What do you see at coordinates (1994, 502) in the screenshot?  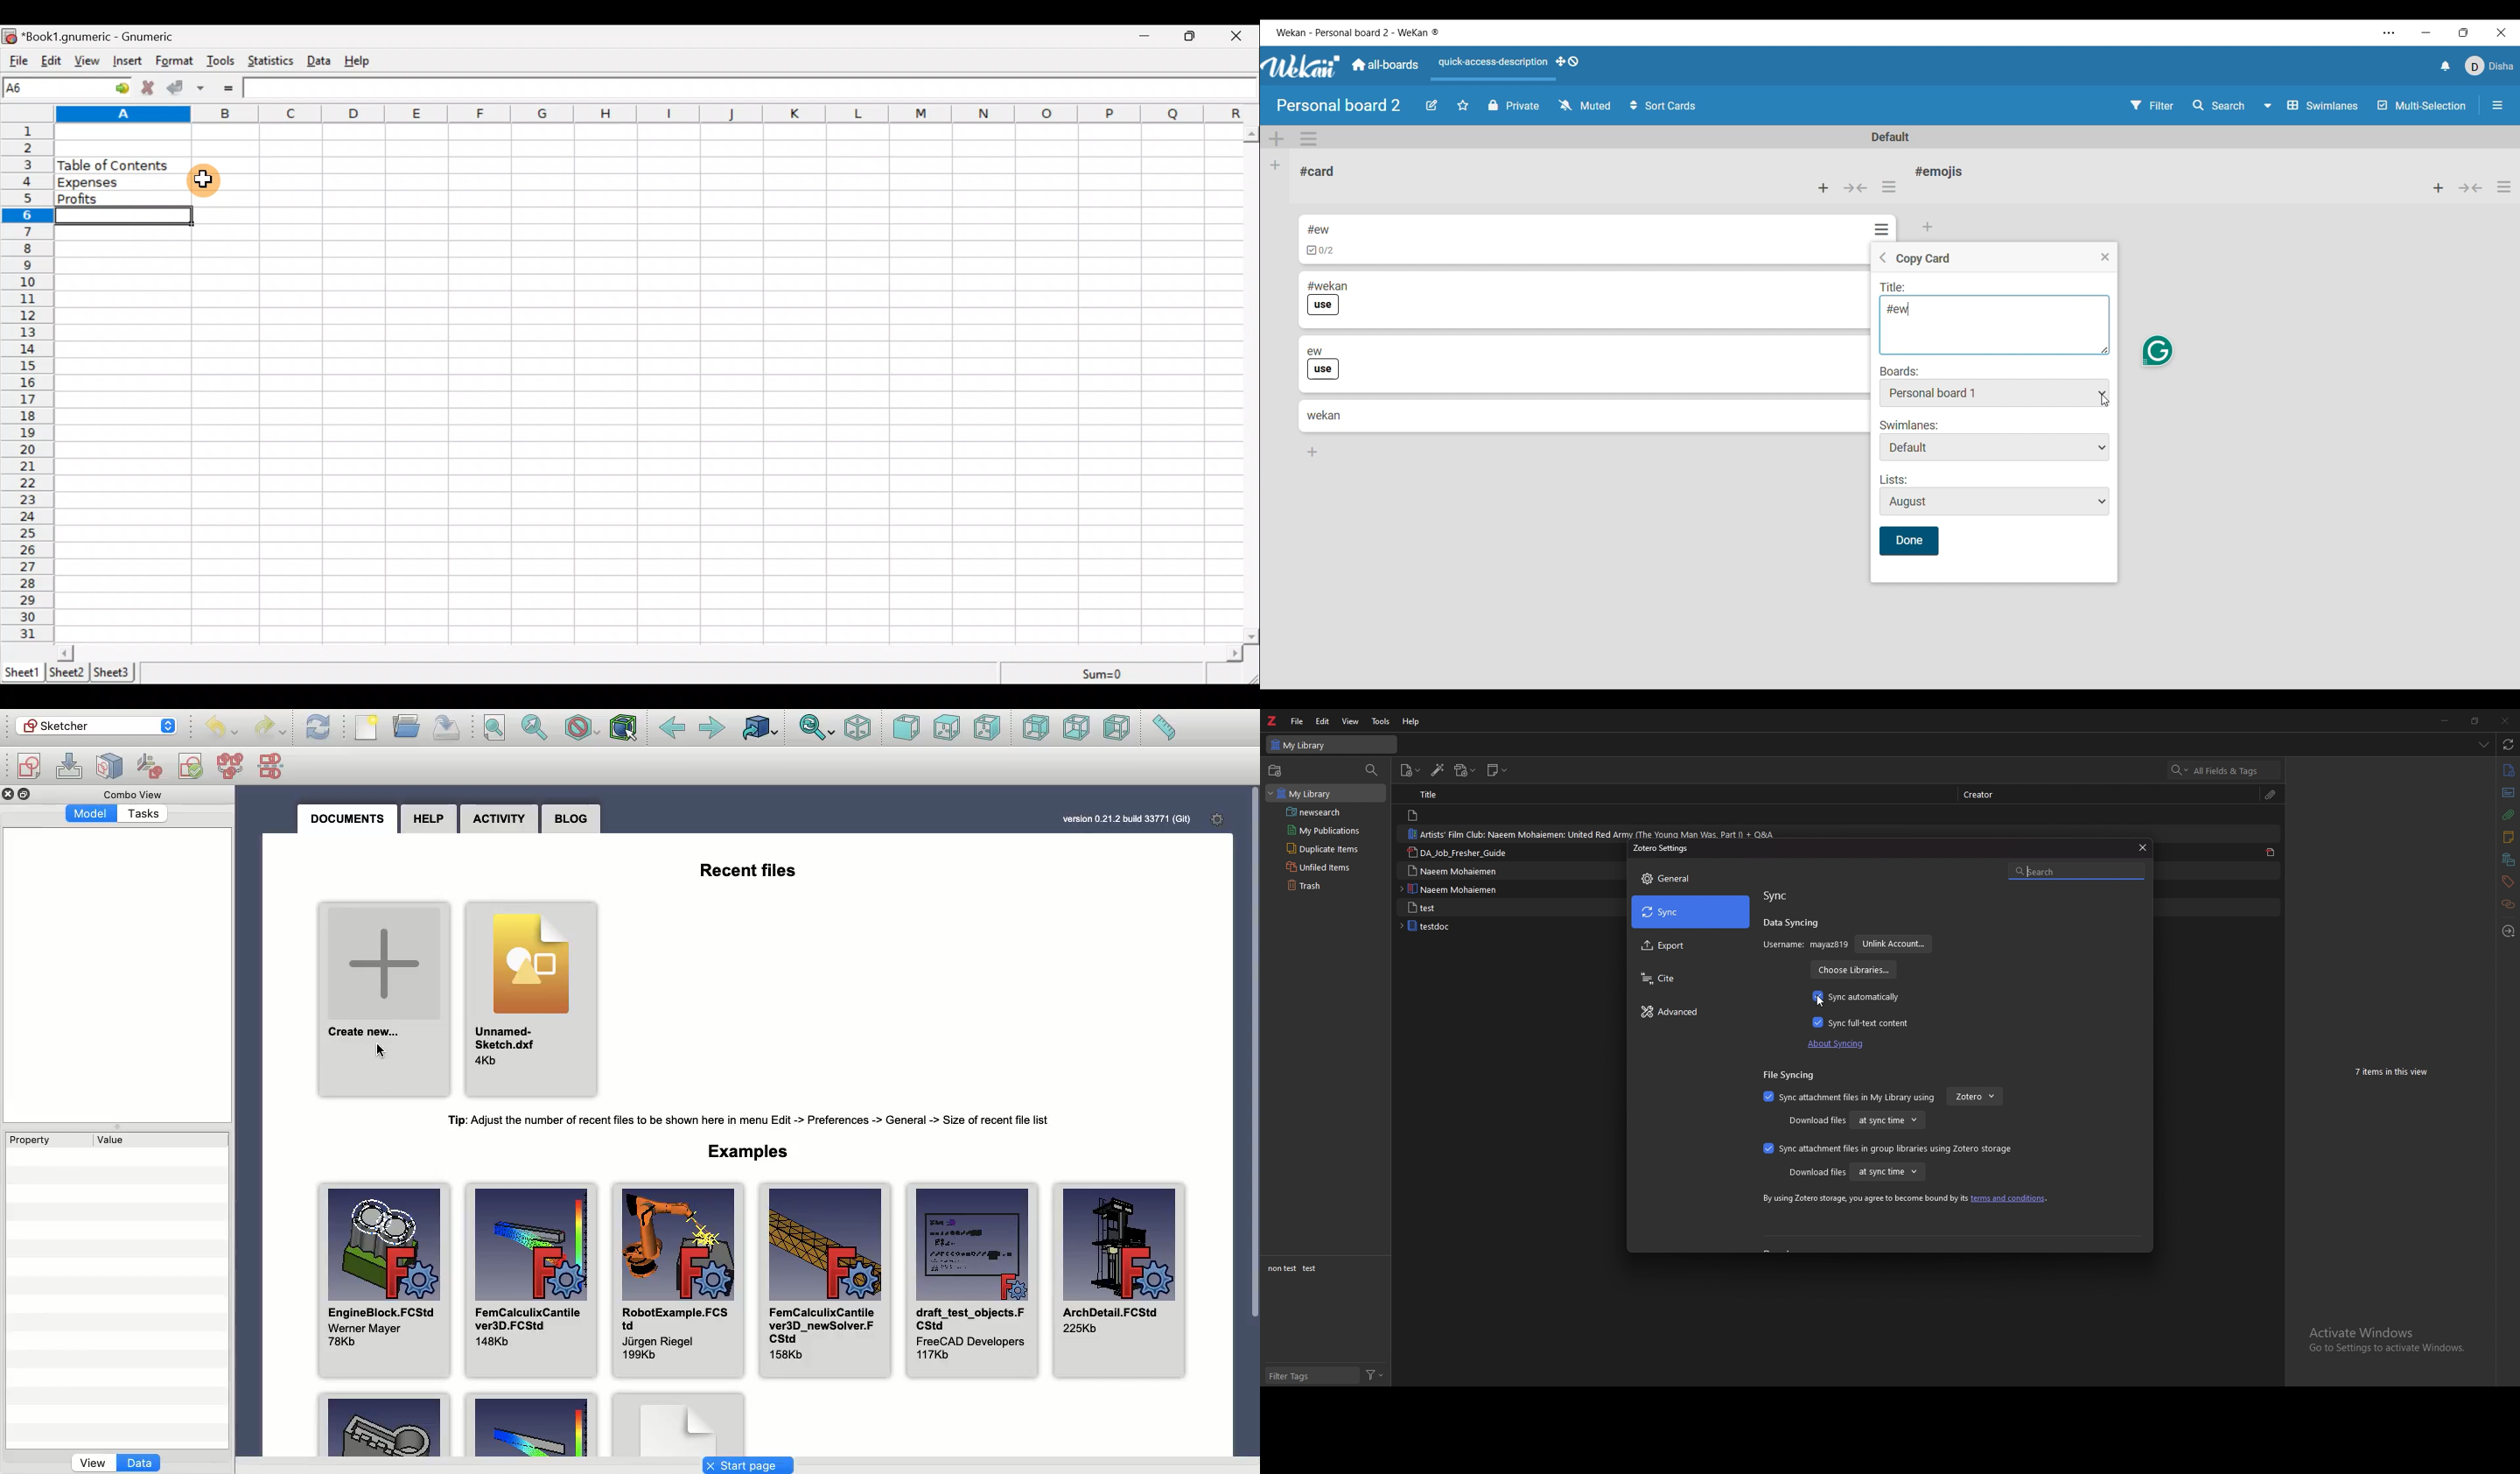 I see `Lists options` at bounding box center [1994, 502].